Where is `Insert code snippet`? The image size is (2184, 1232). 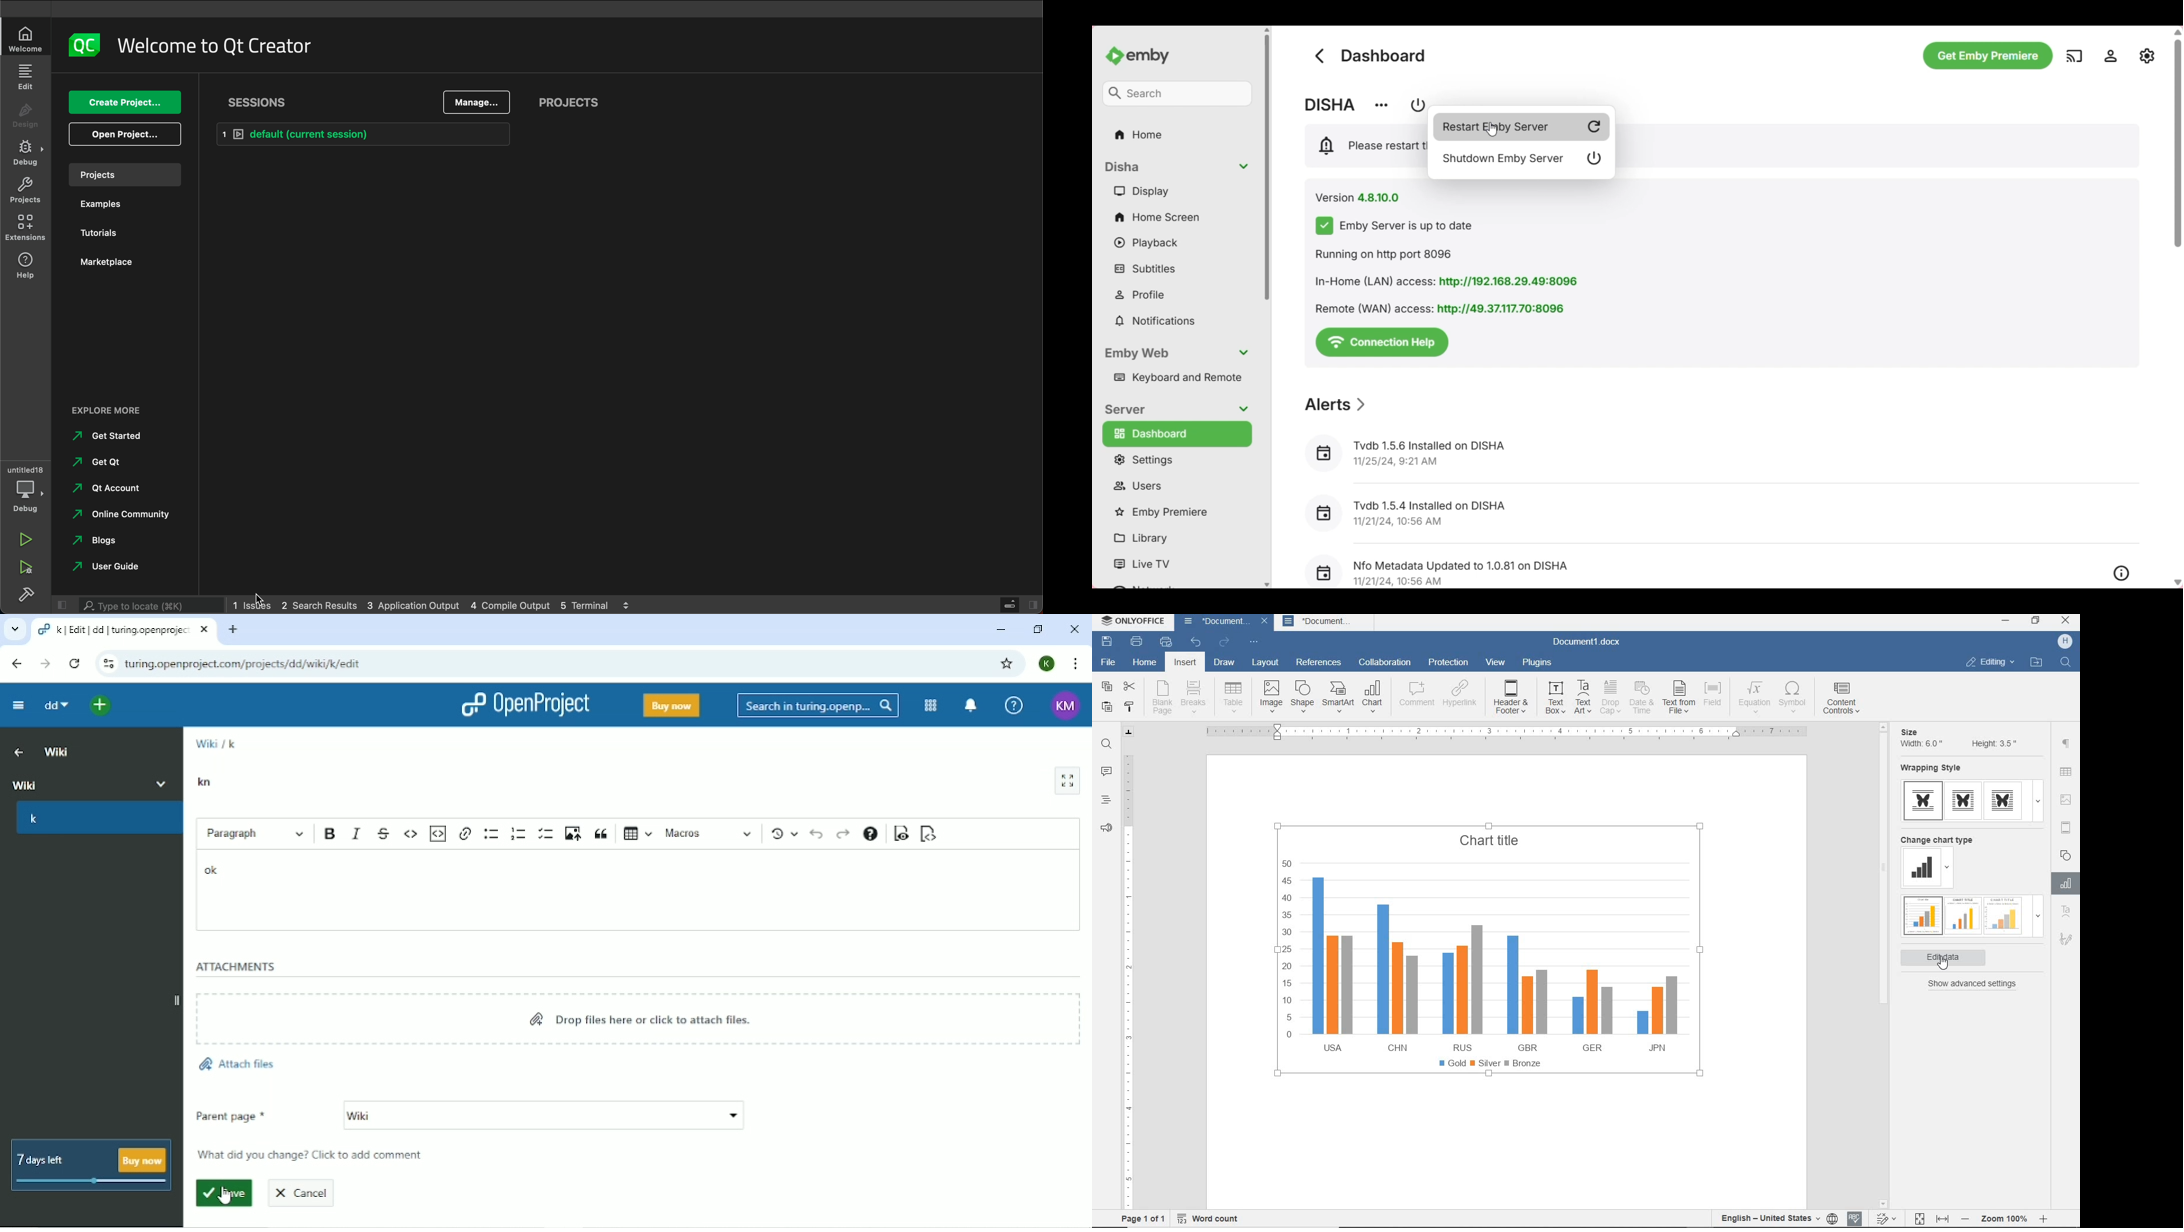 Insert code snippet is located at coordinates (438, 833).